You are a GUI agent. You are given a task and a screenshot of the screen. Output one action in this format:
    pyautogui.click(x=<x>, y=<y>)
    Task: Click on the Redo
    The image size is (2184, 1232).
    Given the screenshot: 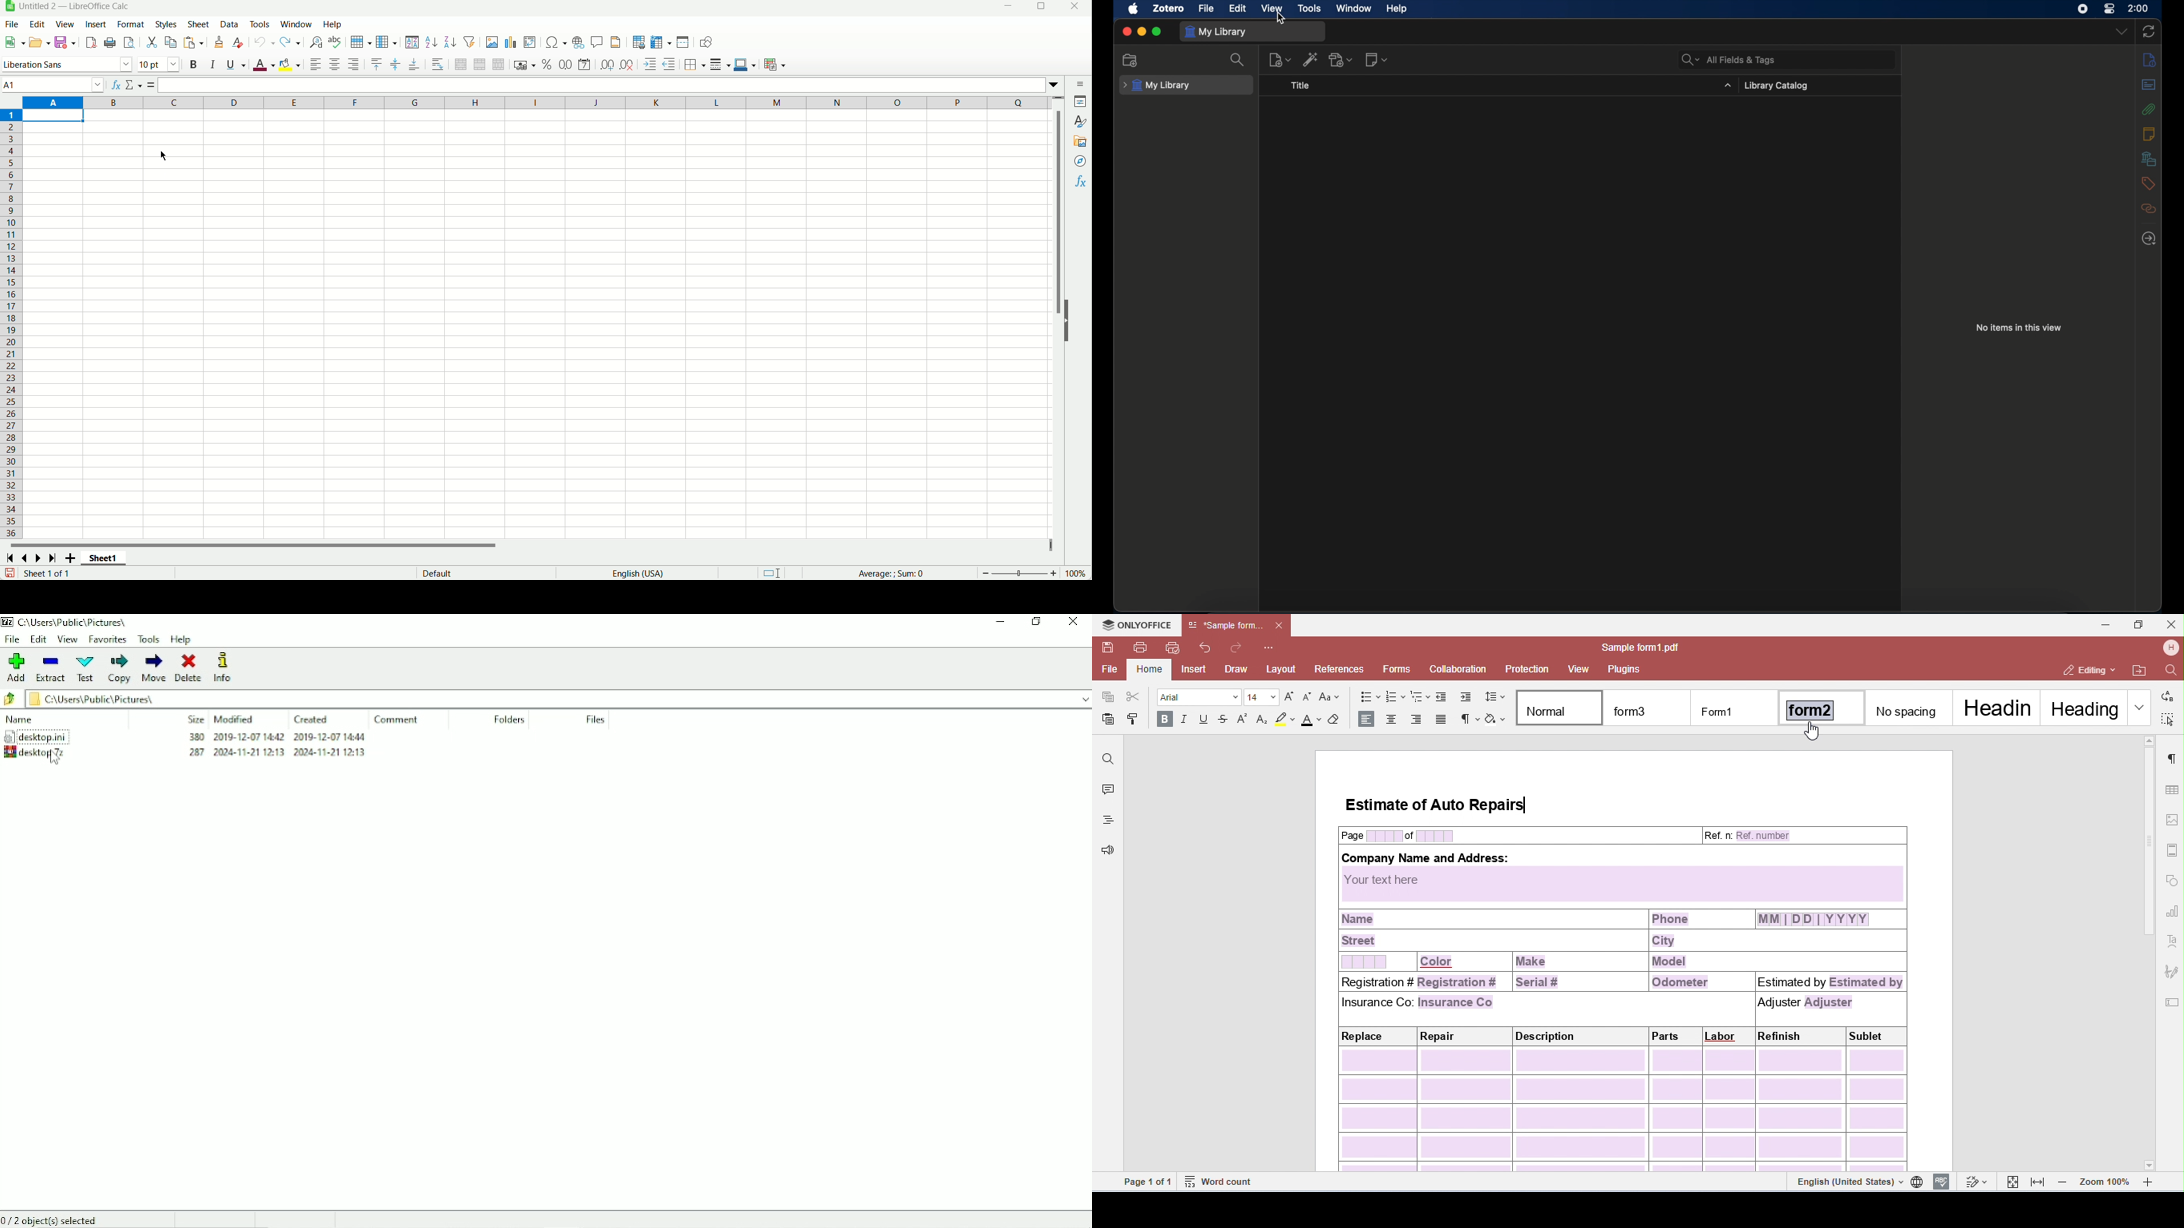 What is the action you would take?
    pyautogui.click(x=290, y=42)
    